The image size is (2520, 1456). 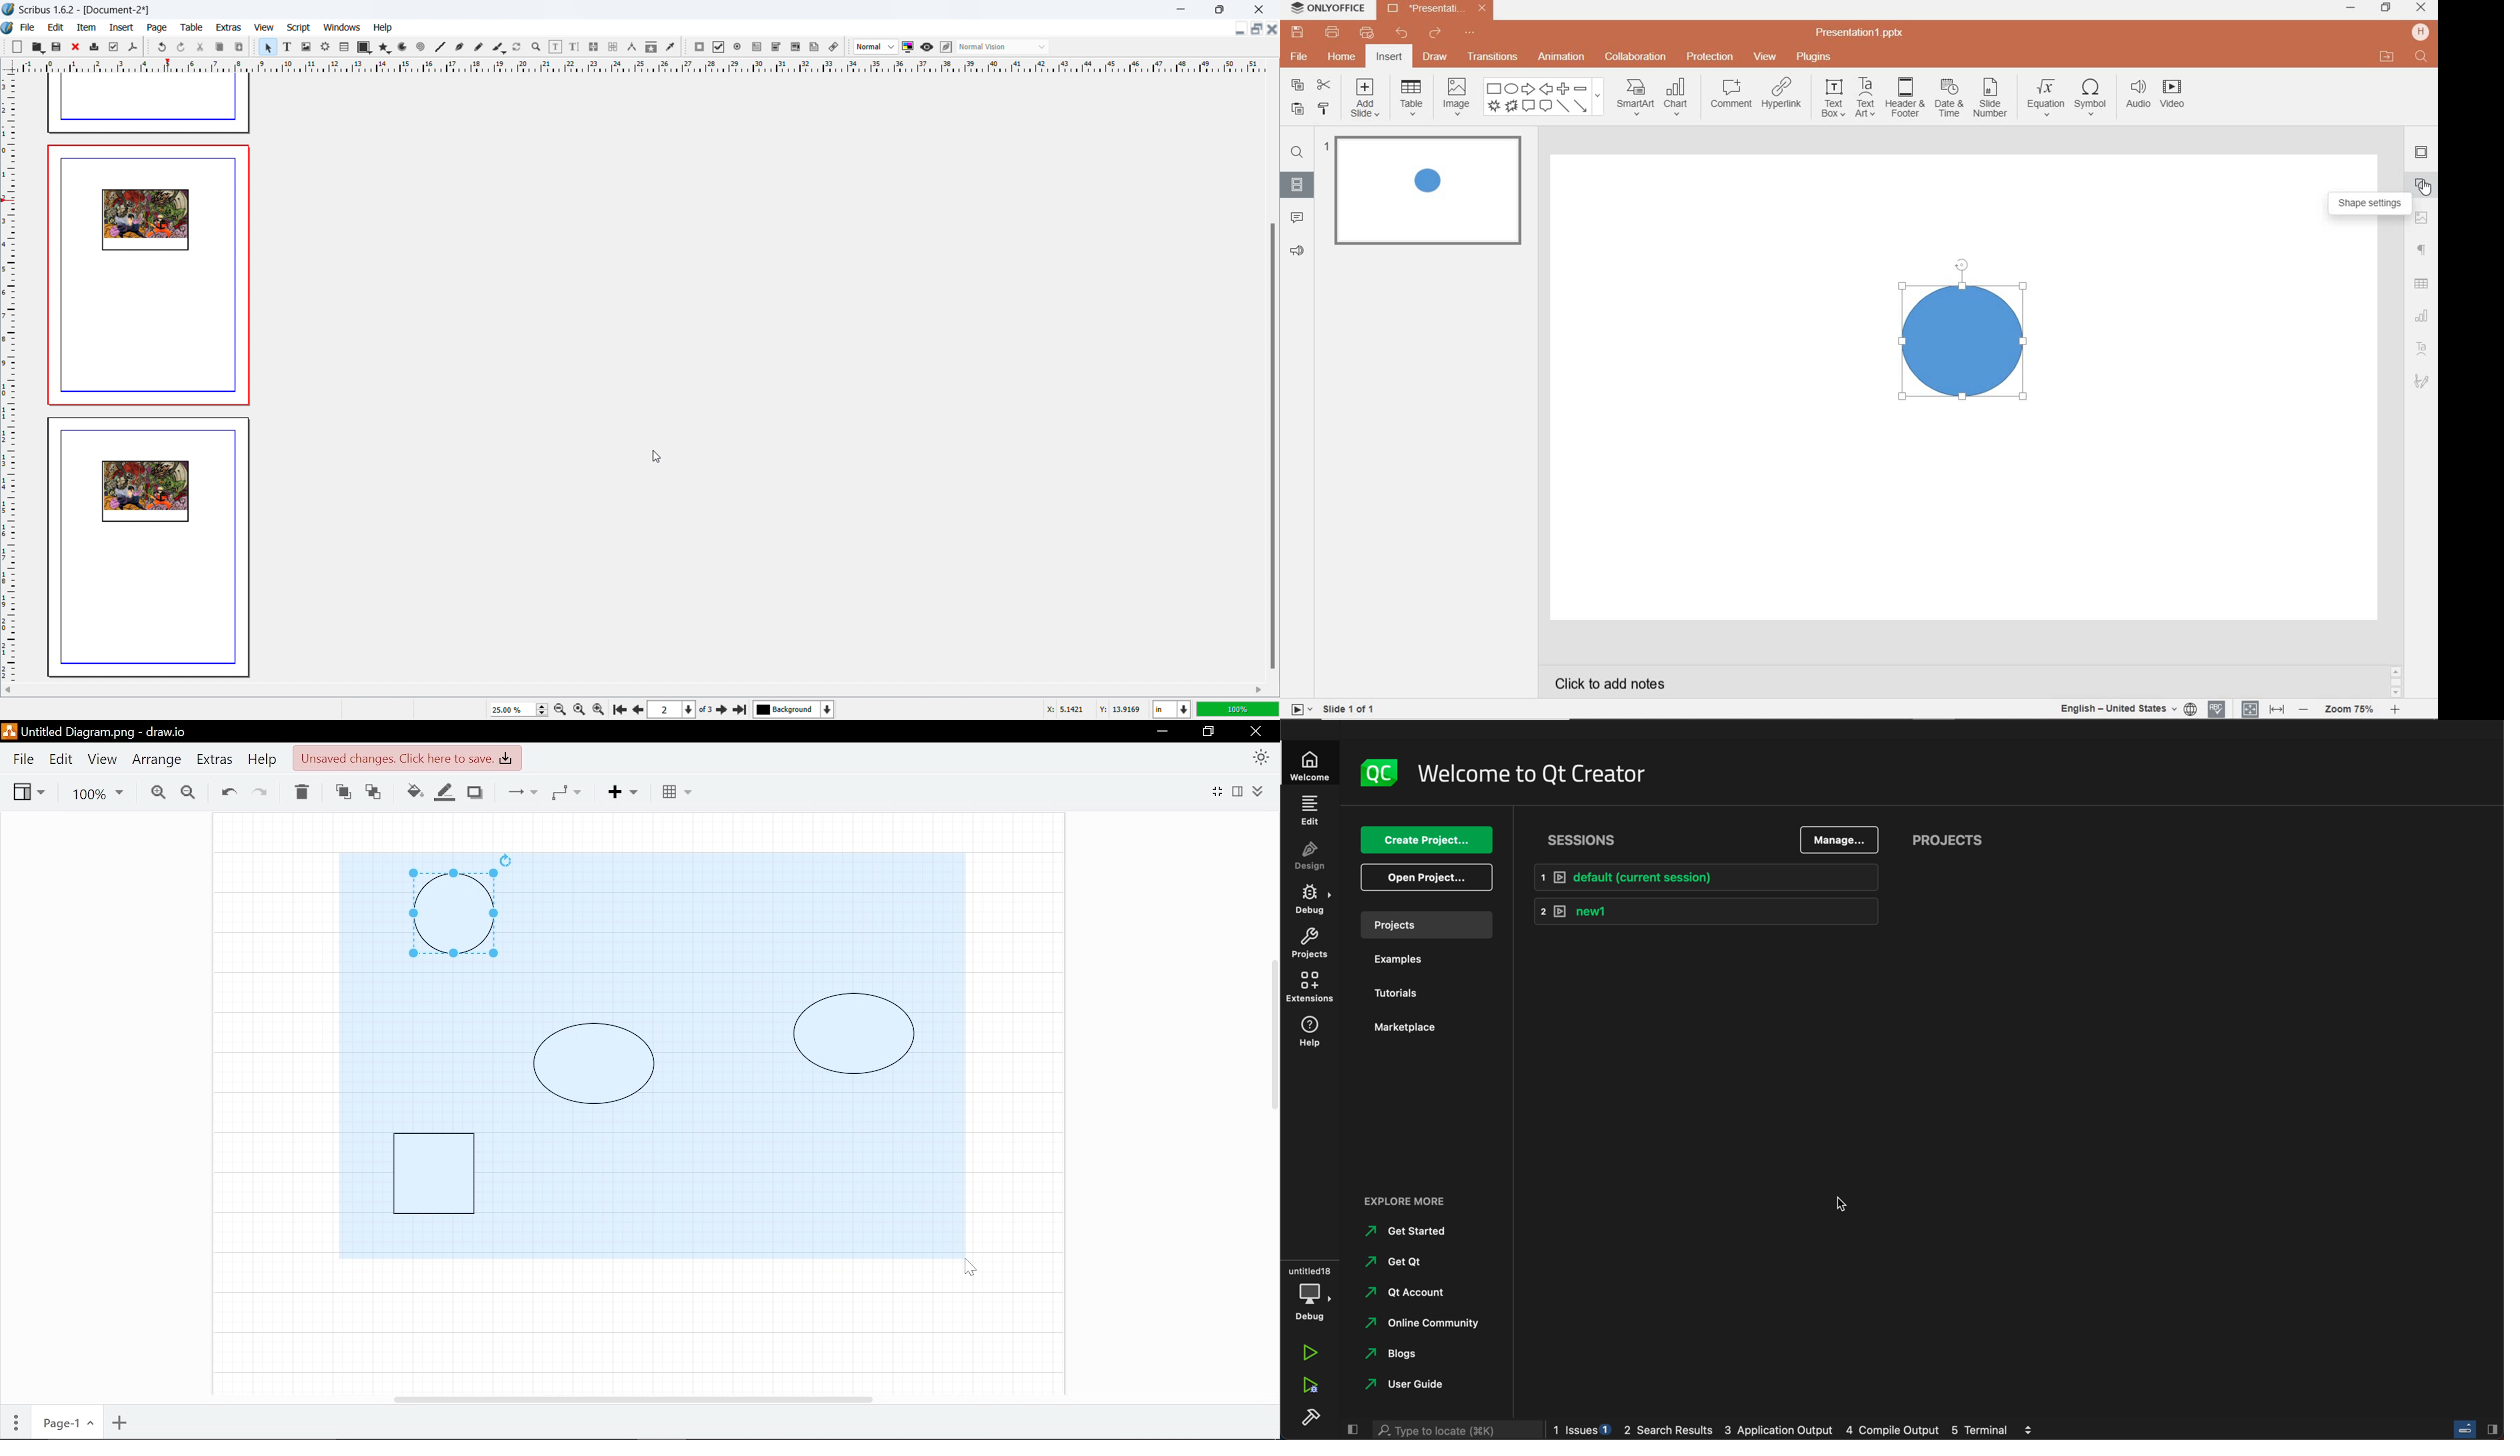 What do you see at coordinates (65, 1424) in the screenshot?
I see `Current page` at bounding box center [65, 1424].